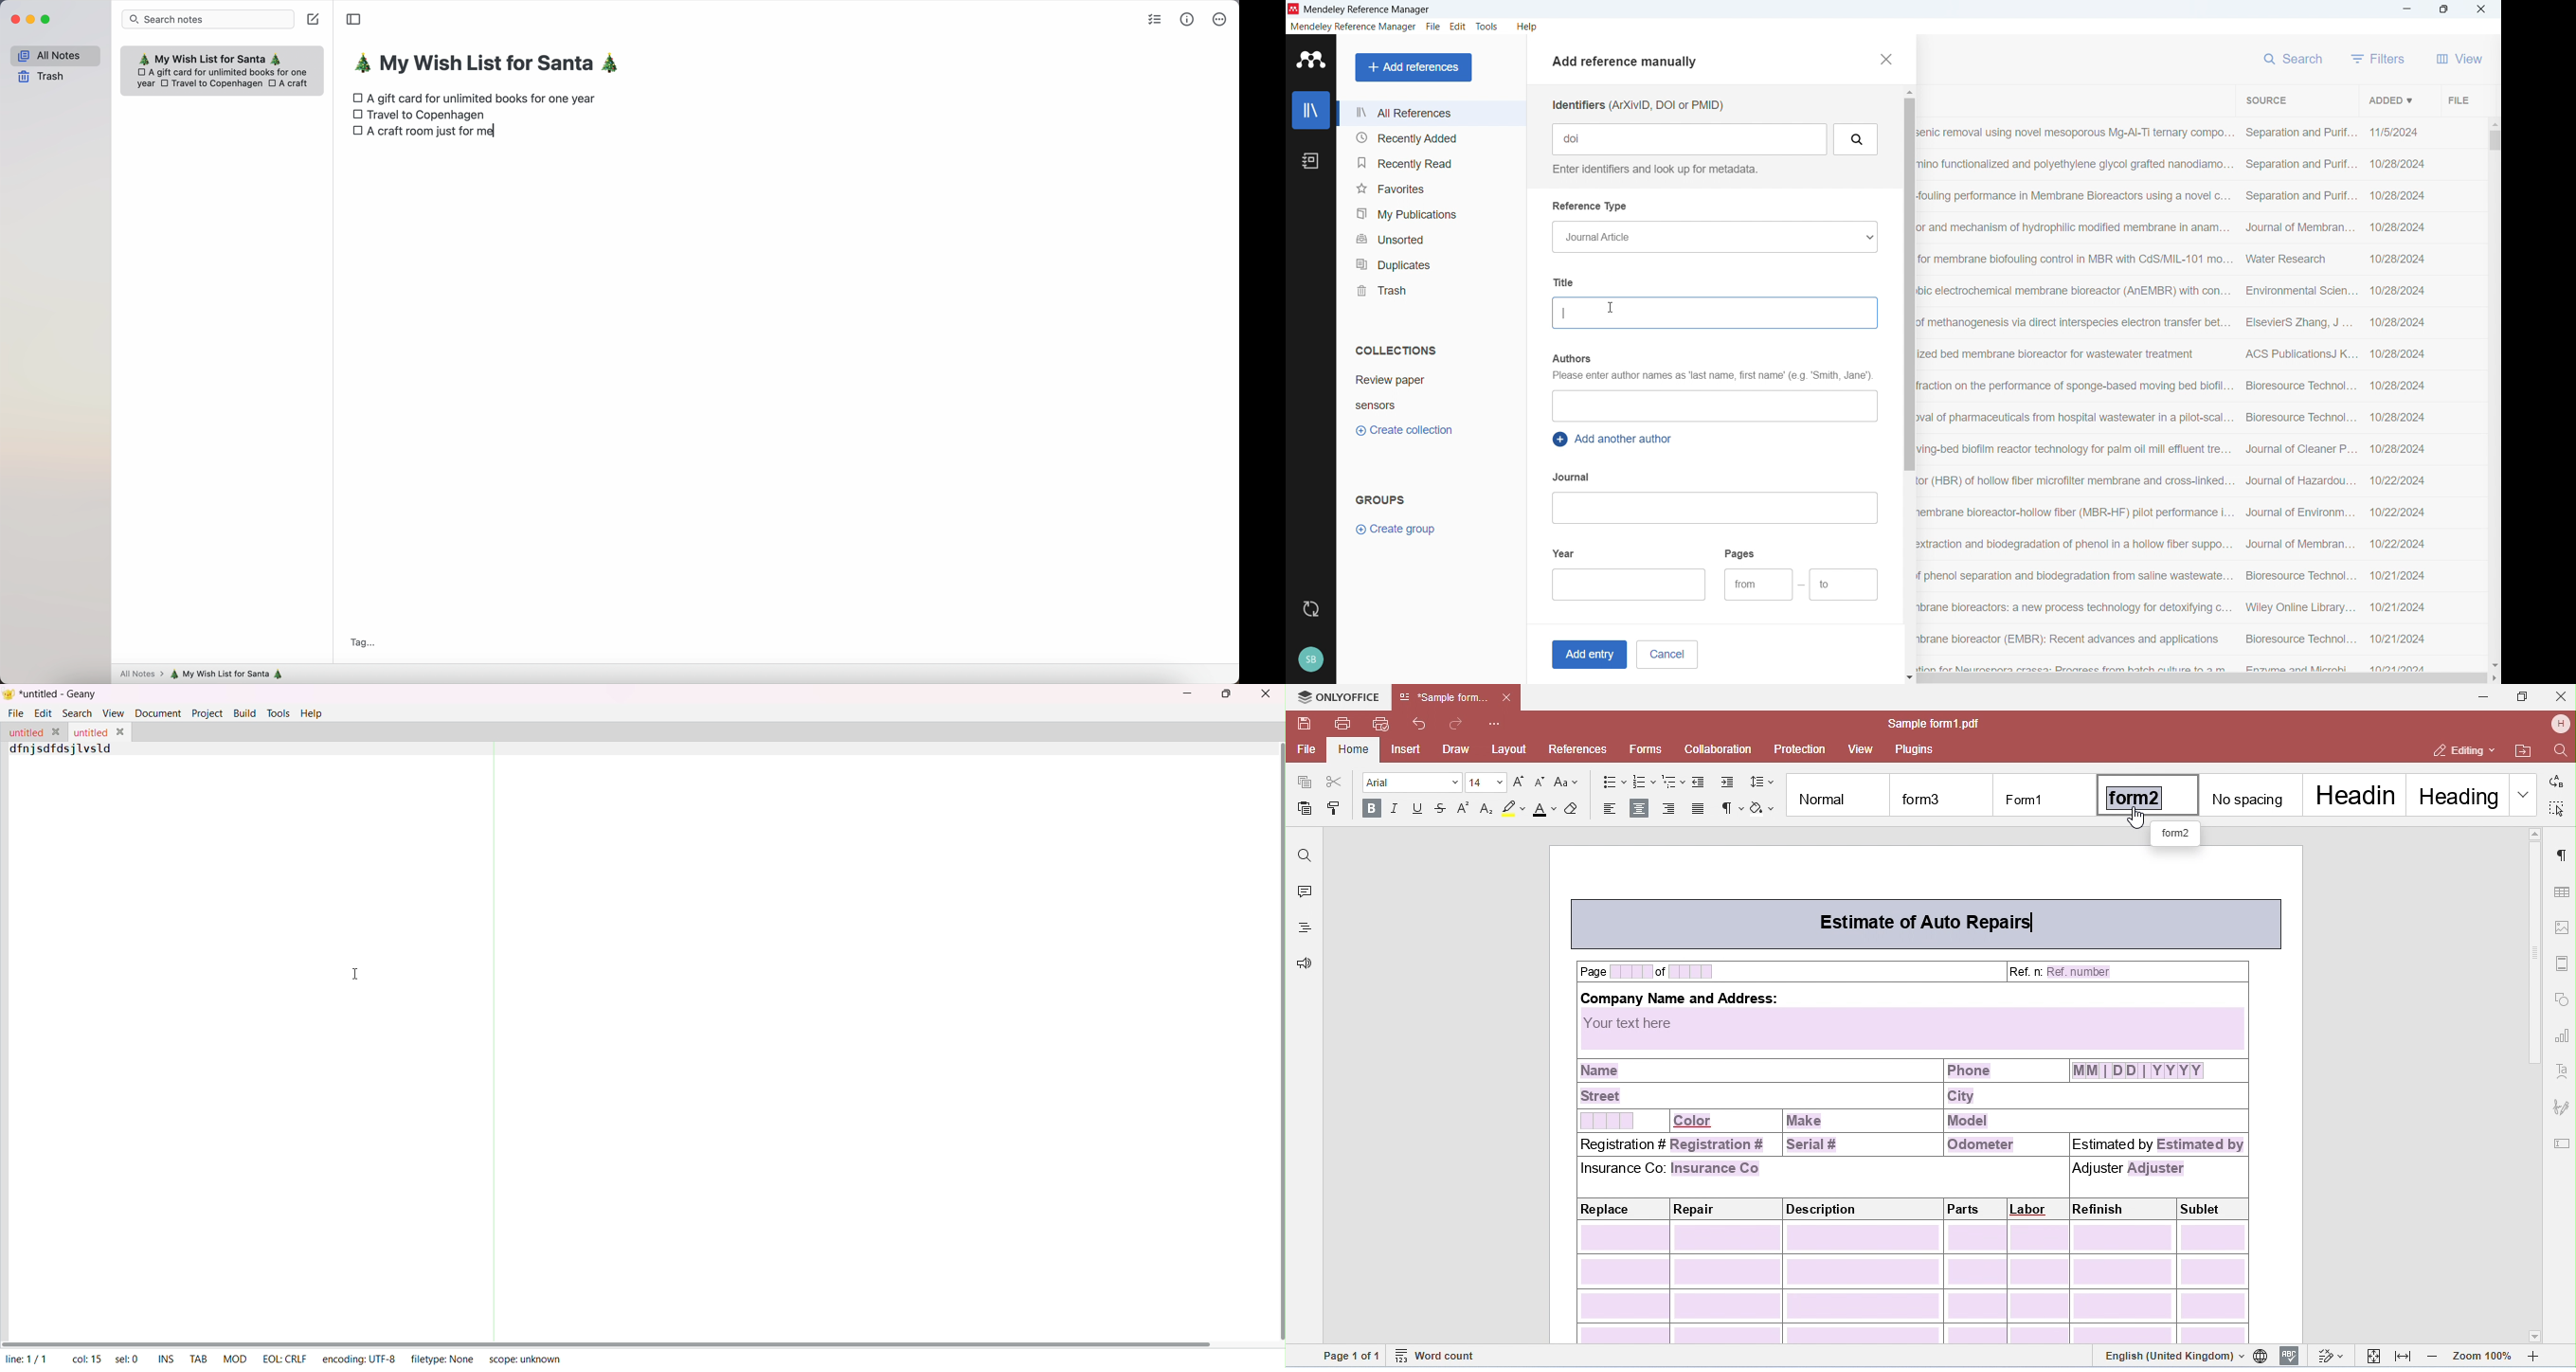 The image size is (2576, 1372). Describe the element at coordinates (2266, 101) in the screenshot. I see `Sort by source ` at that location.